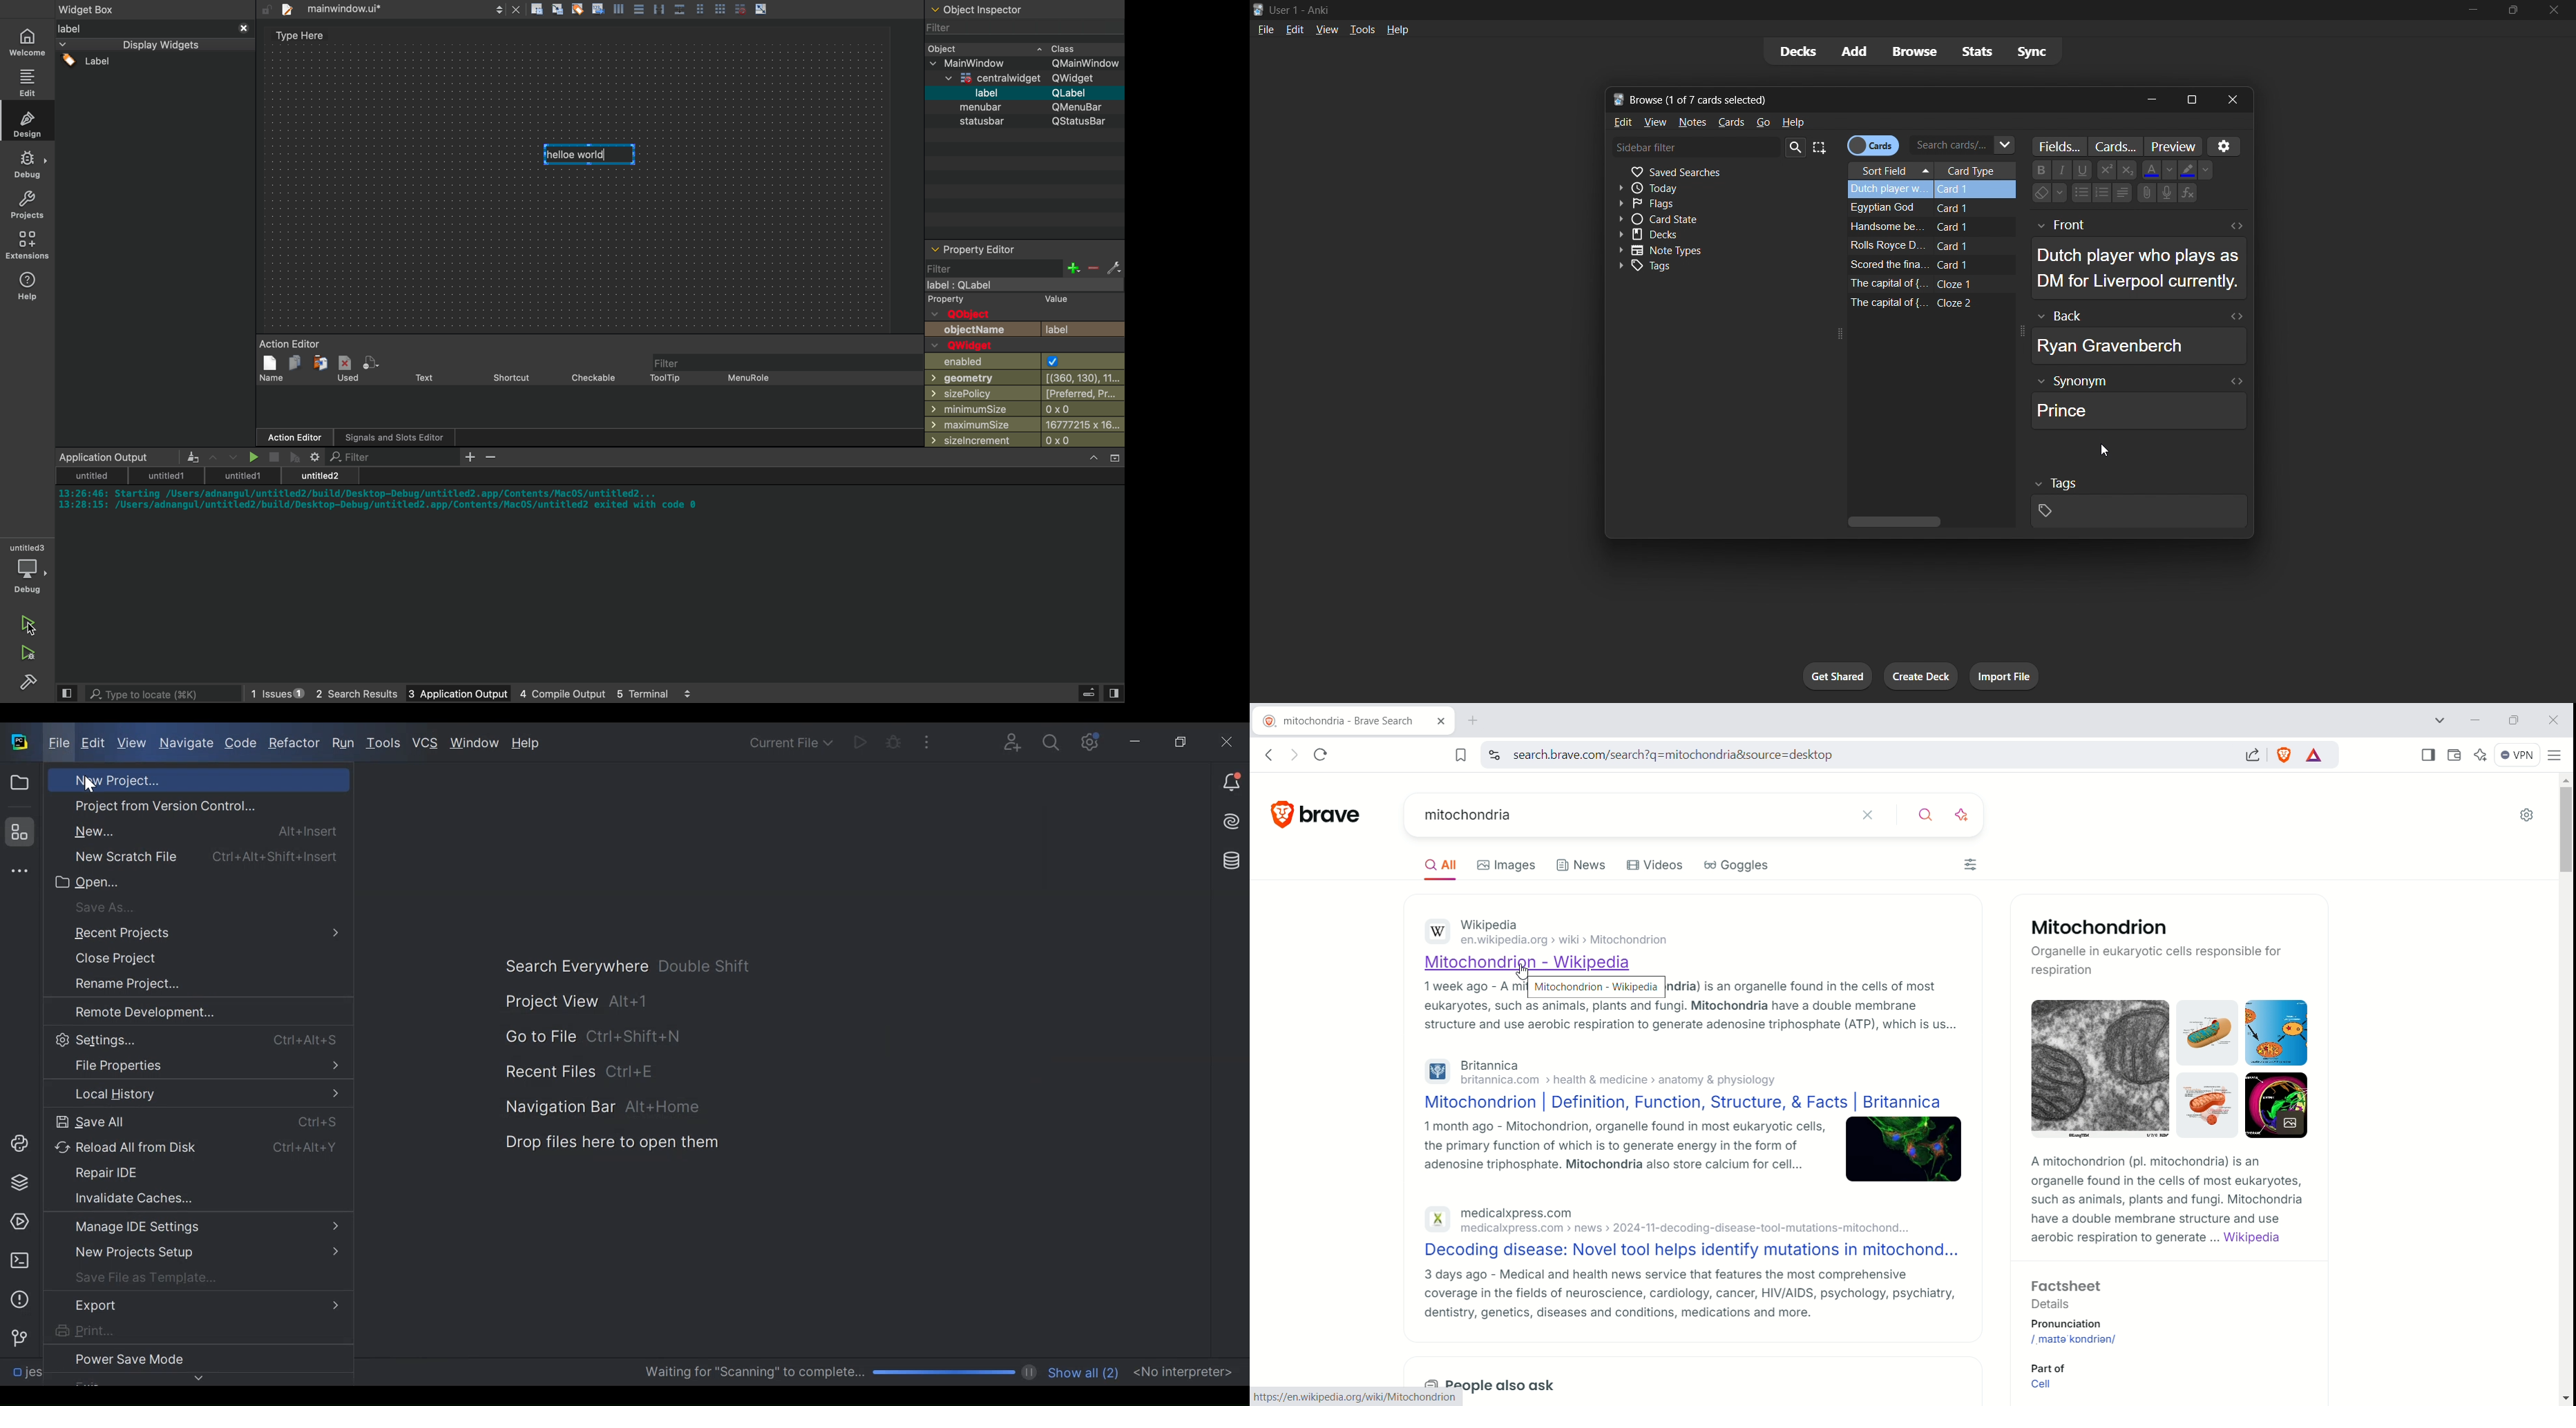 The image size is (2576, 1428). Describe the element at coordinates (1706, 149) in the screenshot. I see `sidebar filter` at that location.